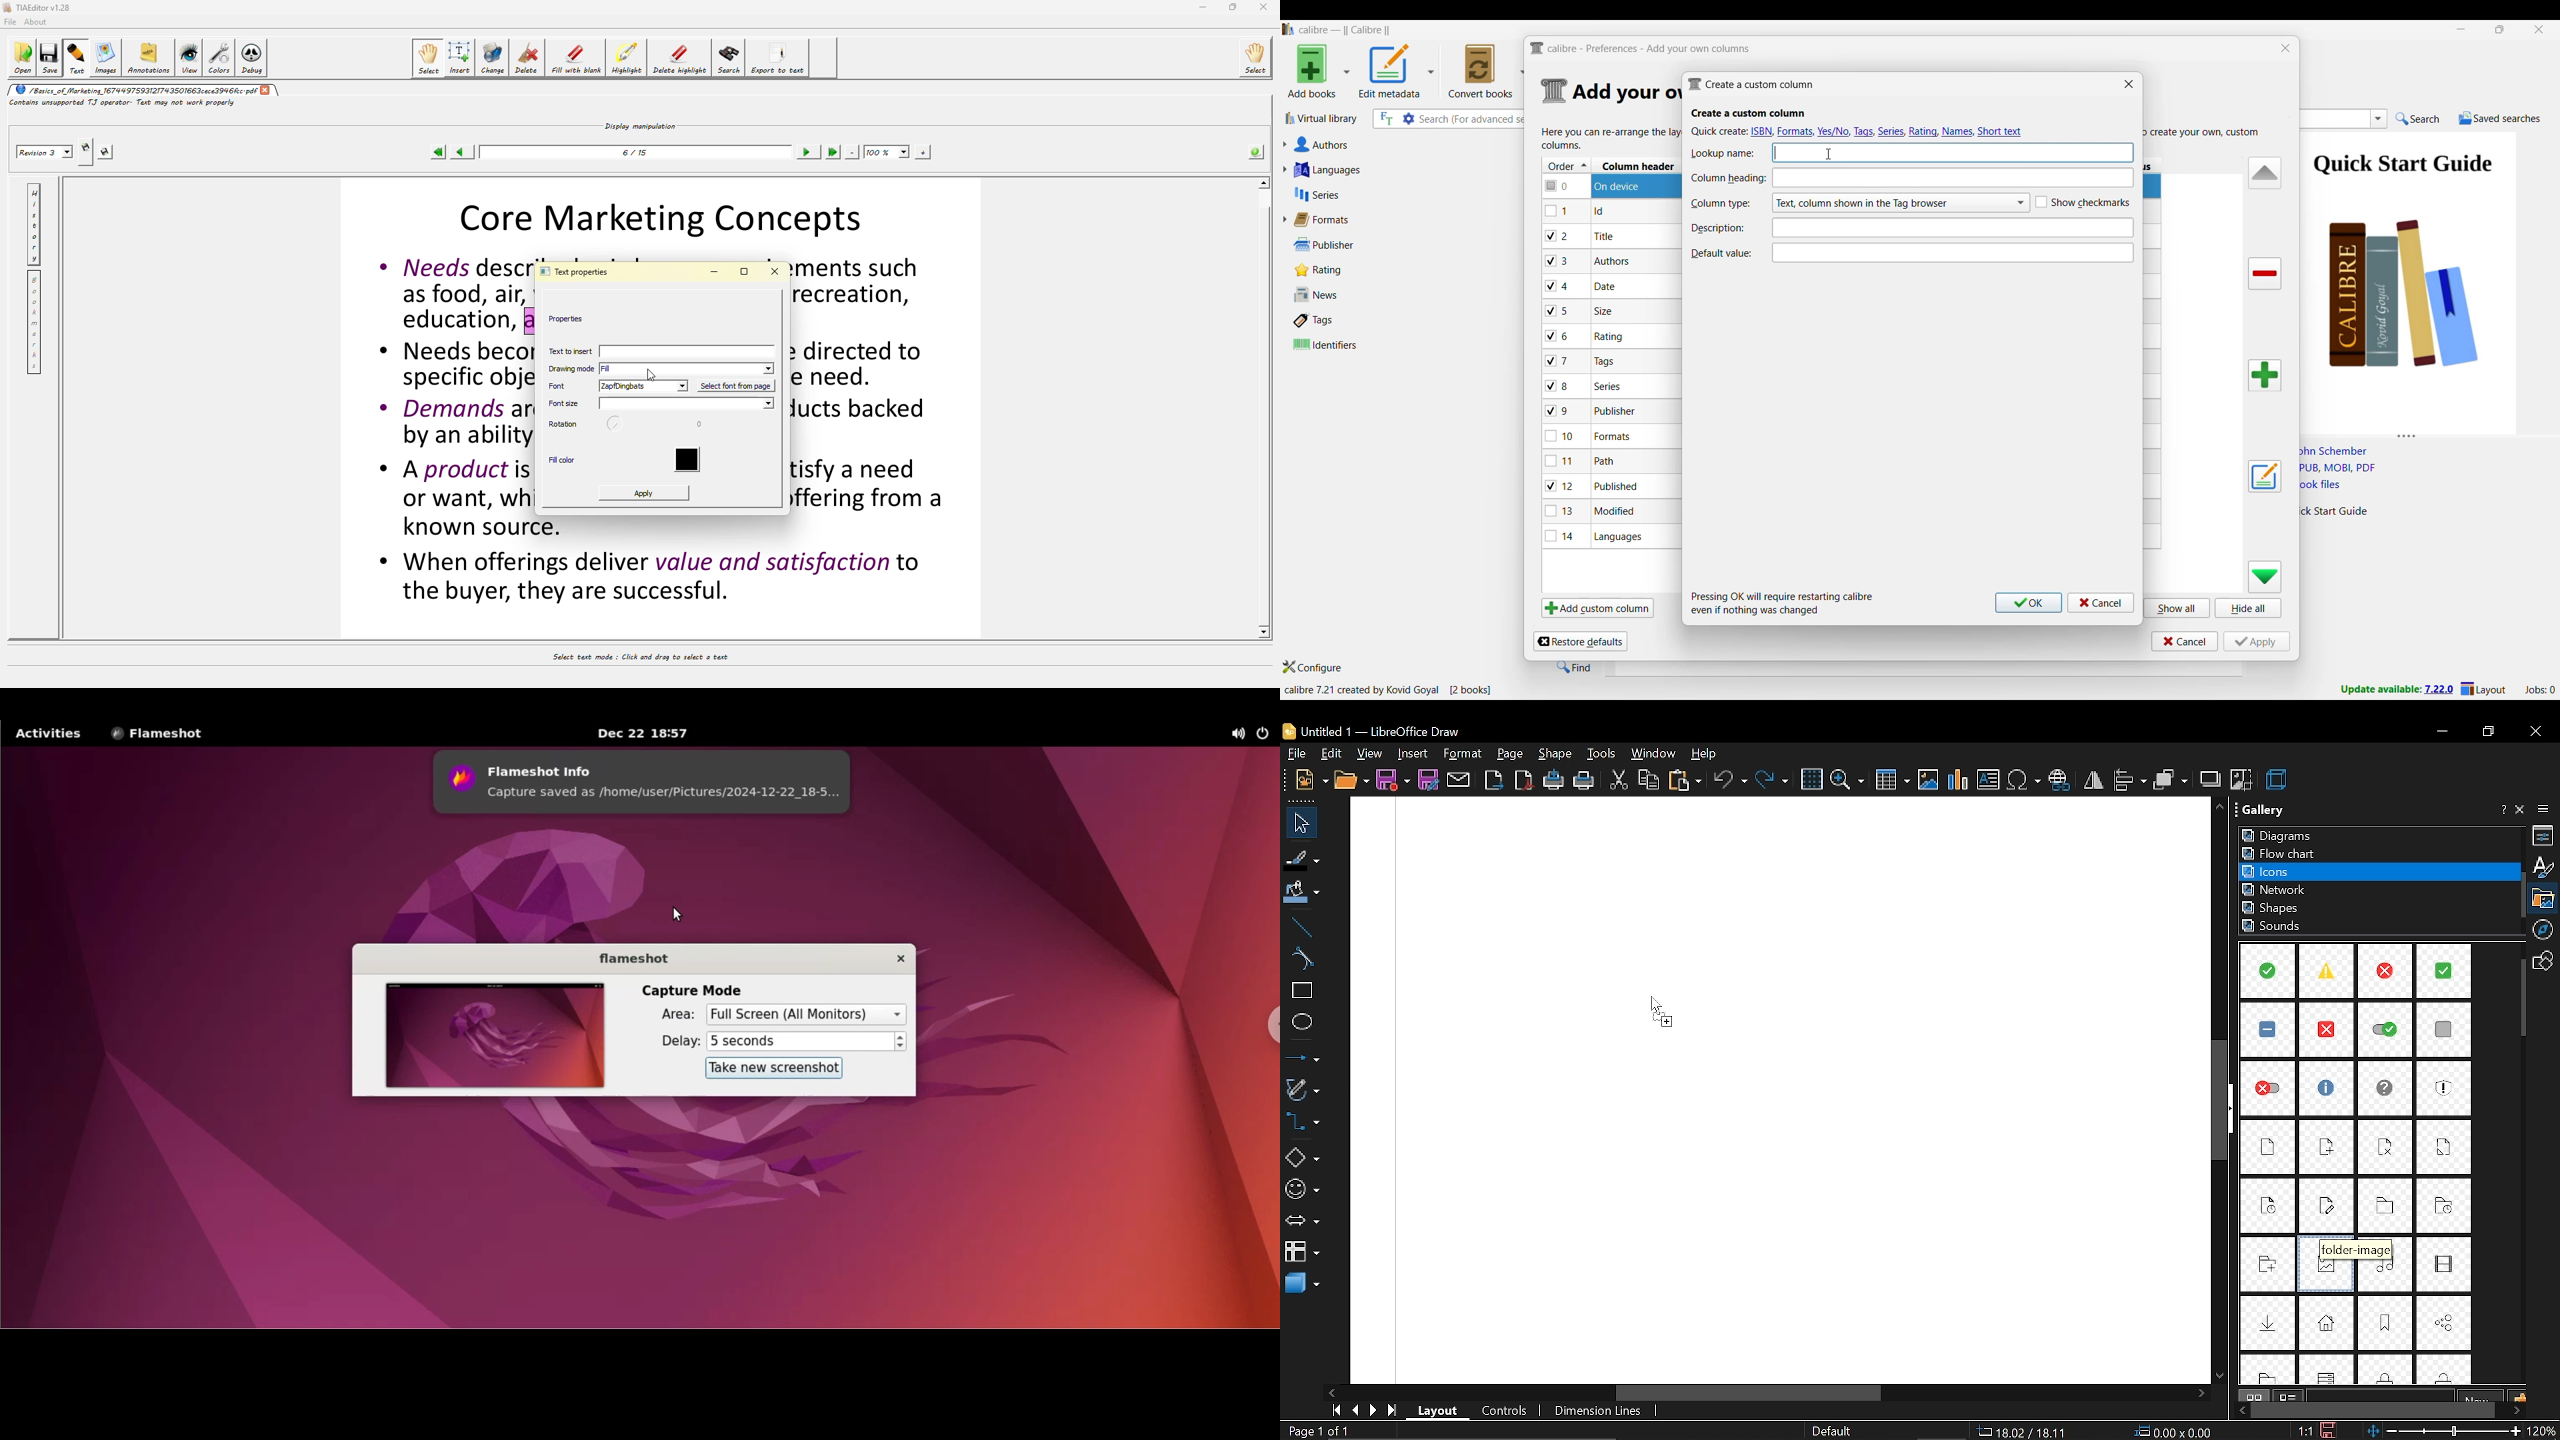 The width and height of the screenshot is (2576, 1456). I want to click on delay:, so click(669, 1042).